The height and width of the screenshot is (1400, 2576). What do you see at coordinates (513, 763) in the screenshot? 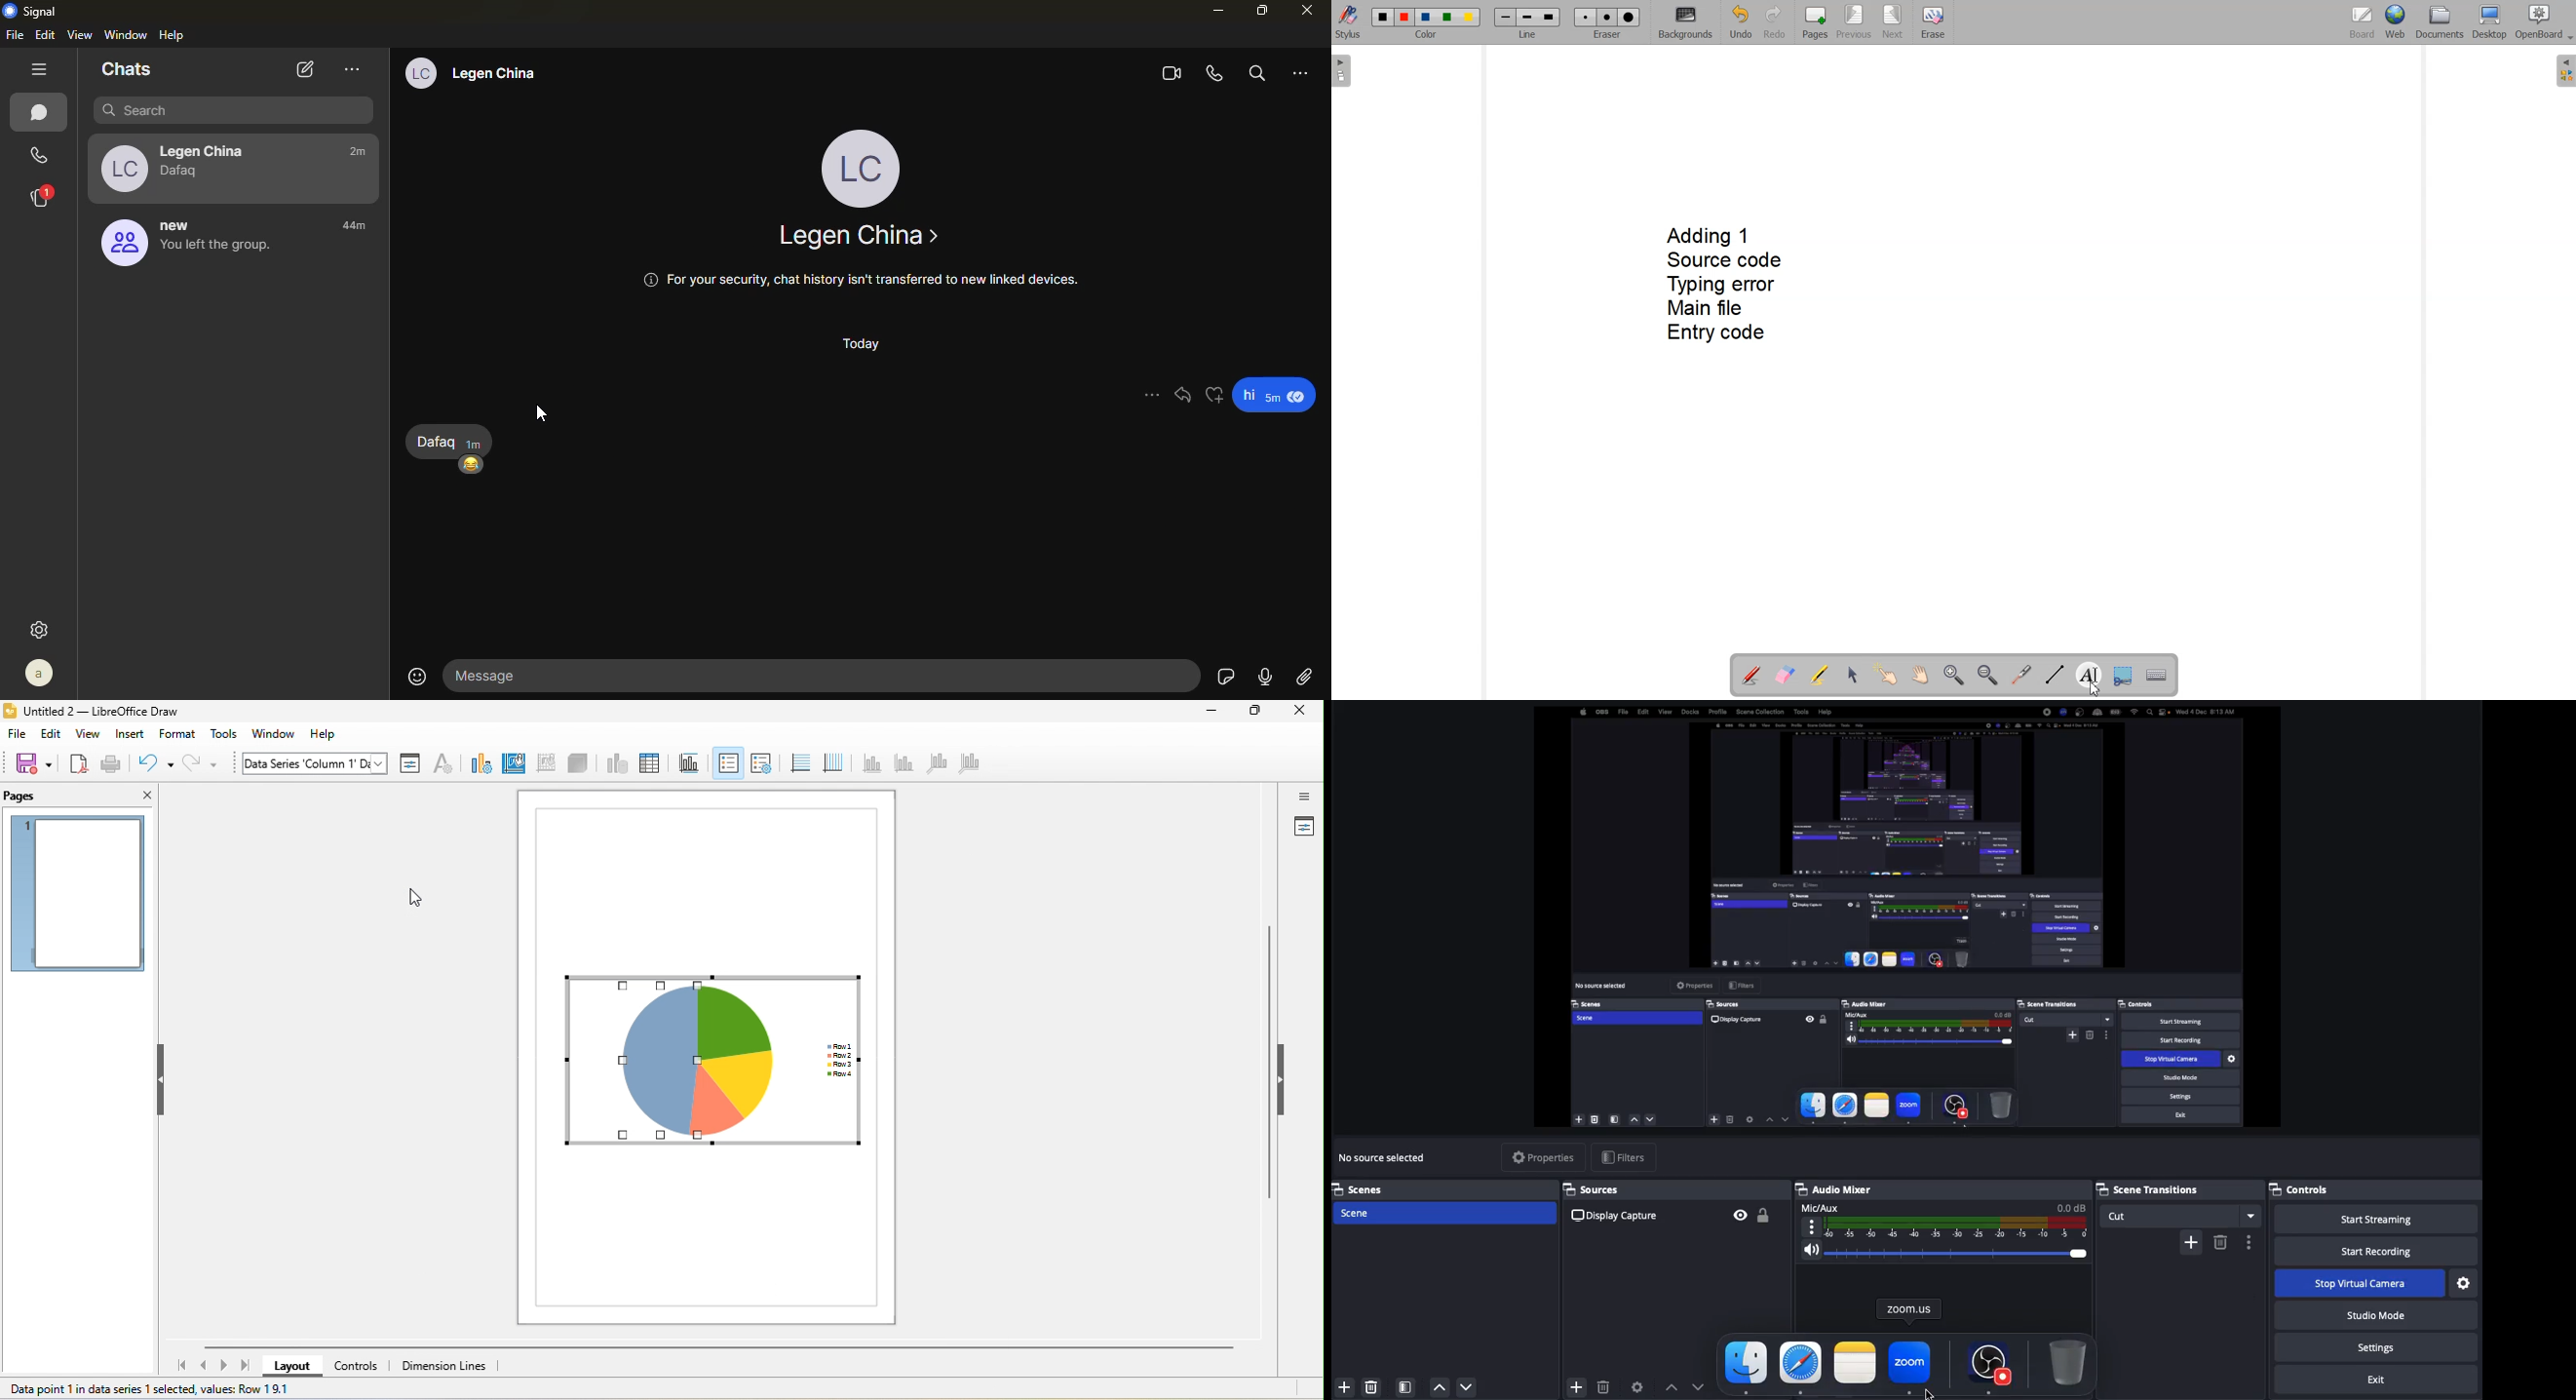
I see `format background` at bounding box center [513, 763].